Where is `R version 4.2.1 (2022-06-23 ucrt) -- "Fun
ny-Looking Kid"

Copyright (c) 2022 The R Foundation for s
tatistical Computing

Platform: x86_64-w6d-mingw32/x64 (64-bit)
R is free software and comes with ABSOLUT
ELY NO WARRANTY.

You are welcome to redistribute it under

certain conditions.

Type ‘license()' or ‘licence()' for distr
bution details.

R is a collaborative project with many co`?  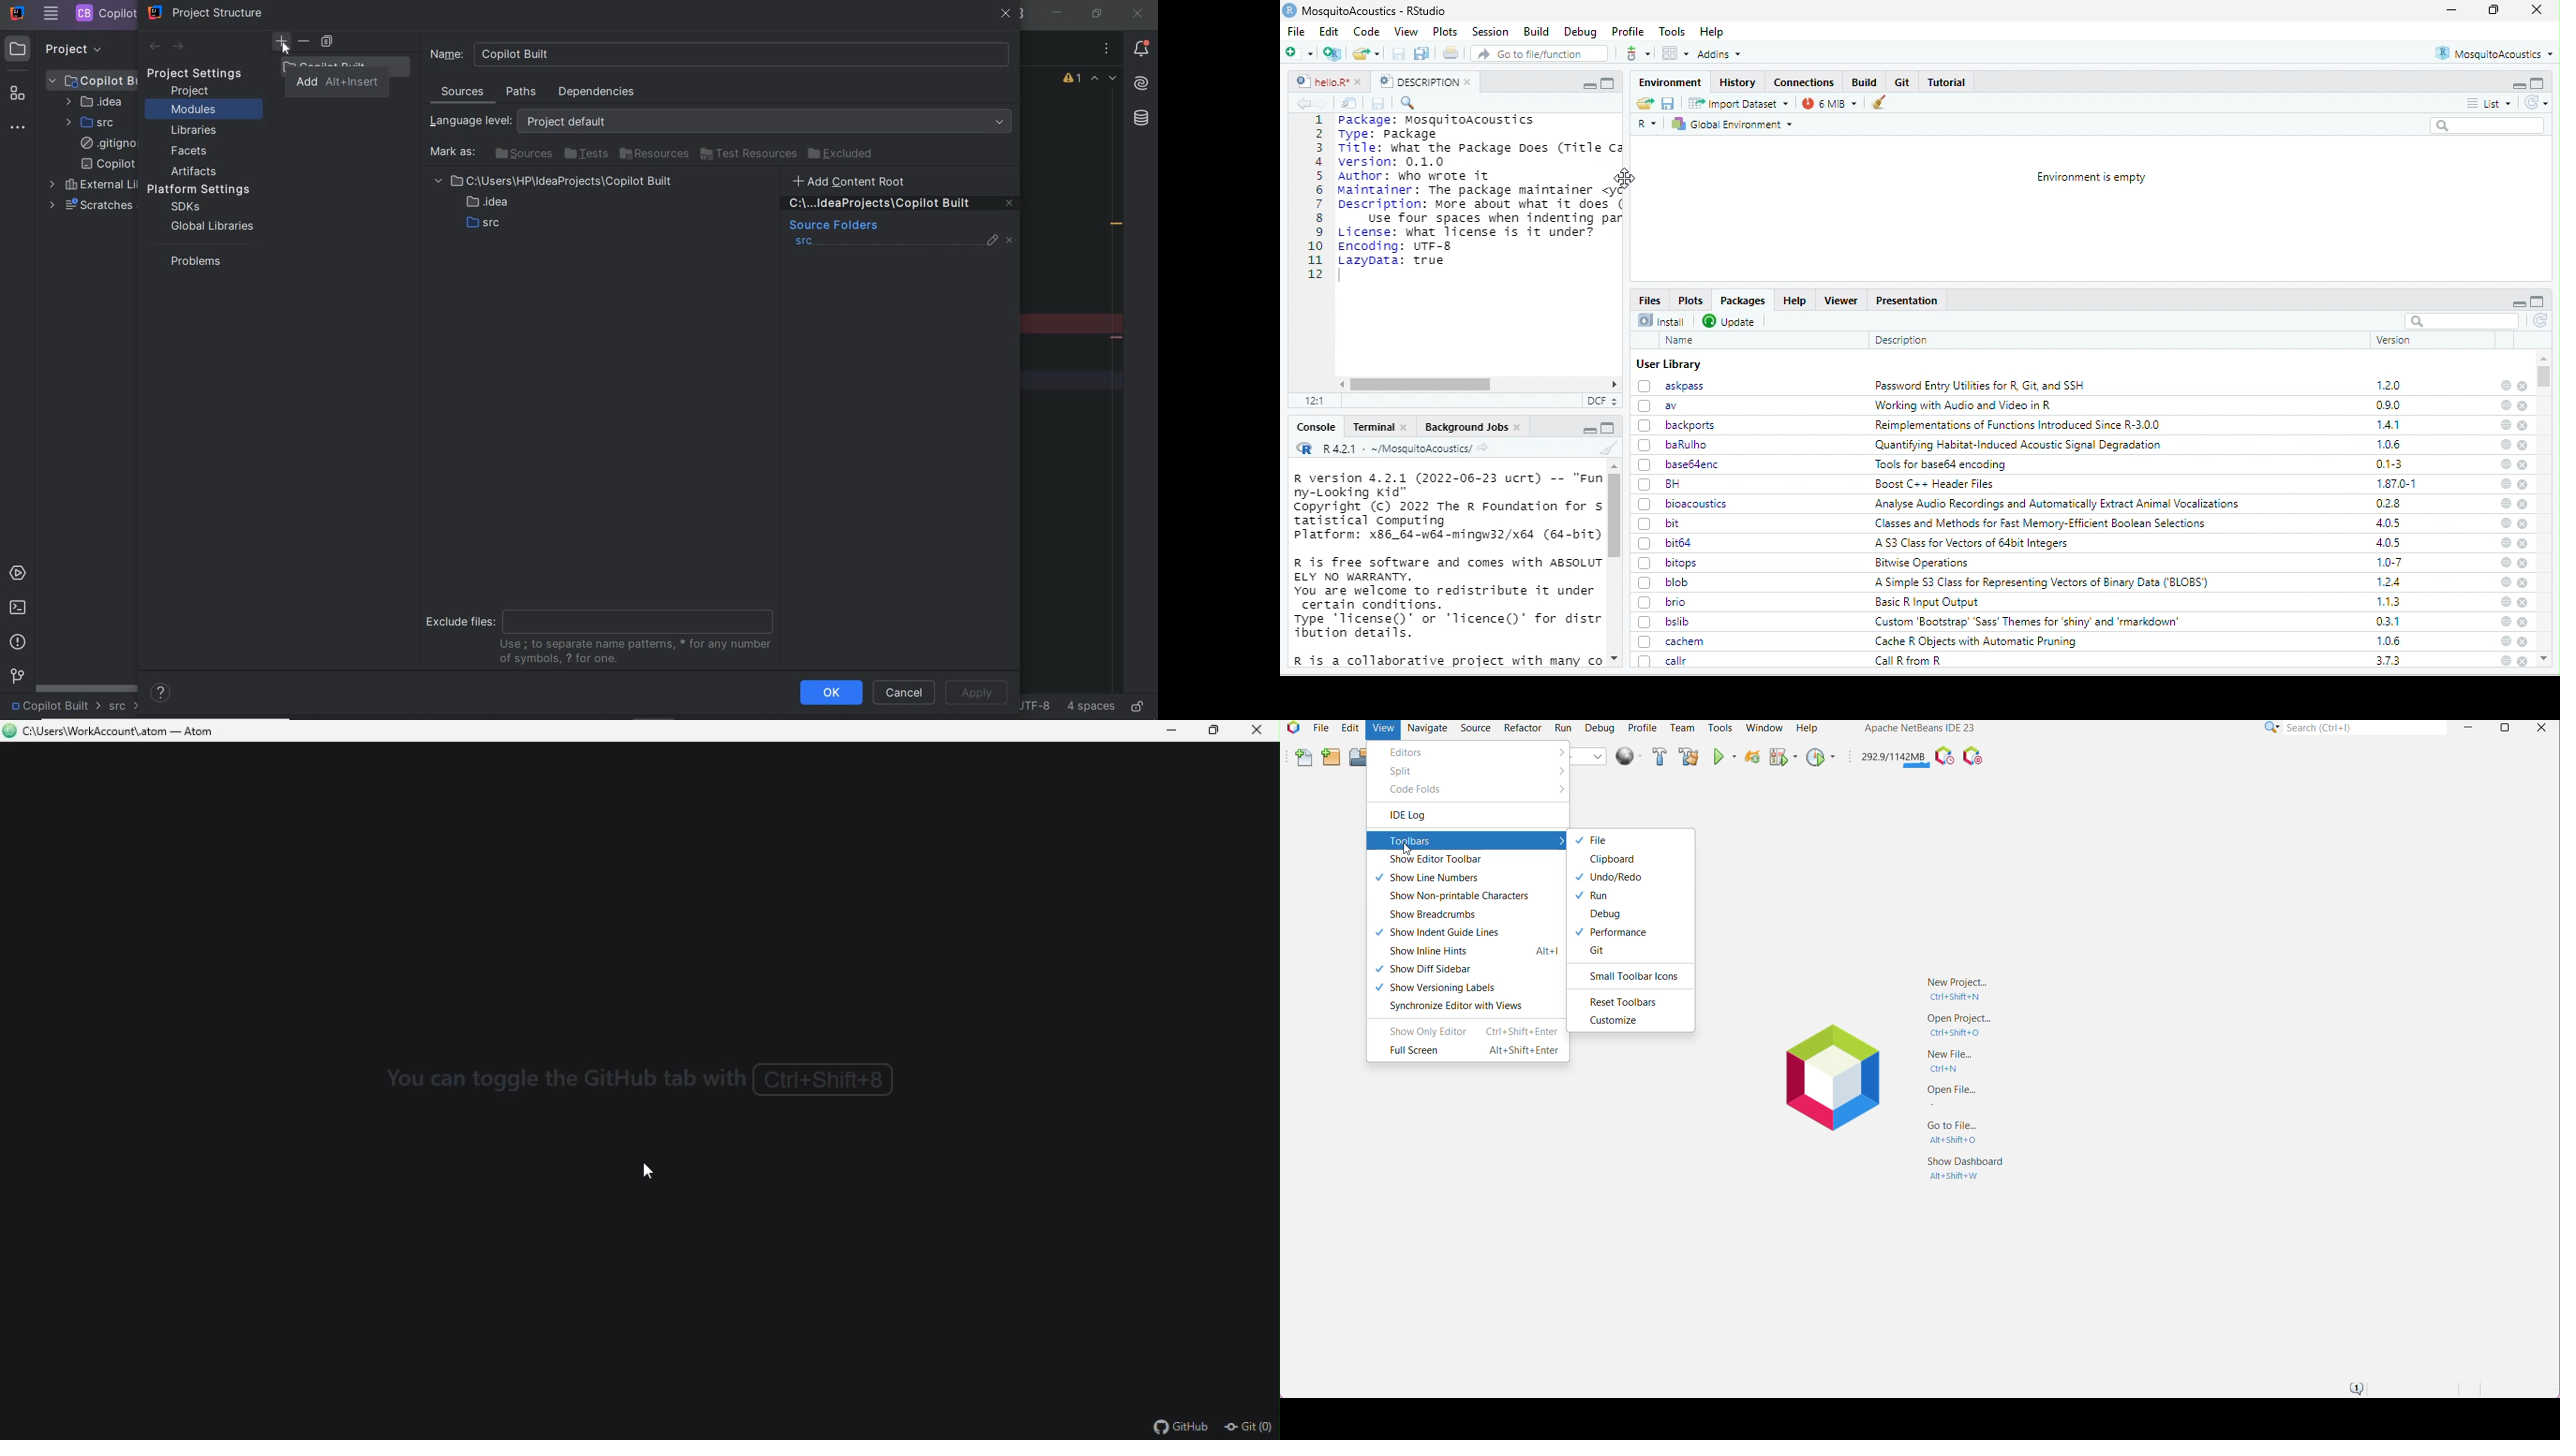
R version 4.2.1 (2022-06-23 ucrt) -- "Fun
ny-Looking Kid"

Copyright (c) 2022 The R Foundation for s
tatistical Computing

Platform: x86_64-w6d-mingw32/x64 (64-bit)
R is free software and comes with ABSOLUT
ELY NO WARRANTY.

You are welcome to redistribute it under

certain conditions.

Type ‘license()' or ‘licence()' for distr
bution details.

R is a collaborative project with many co is located at coordinates (1444, 571).